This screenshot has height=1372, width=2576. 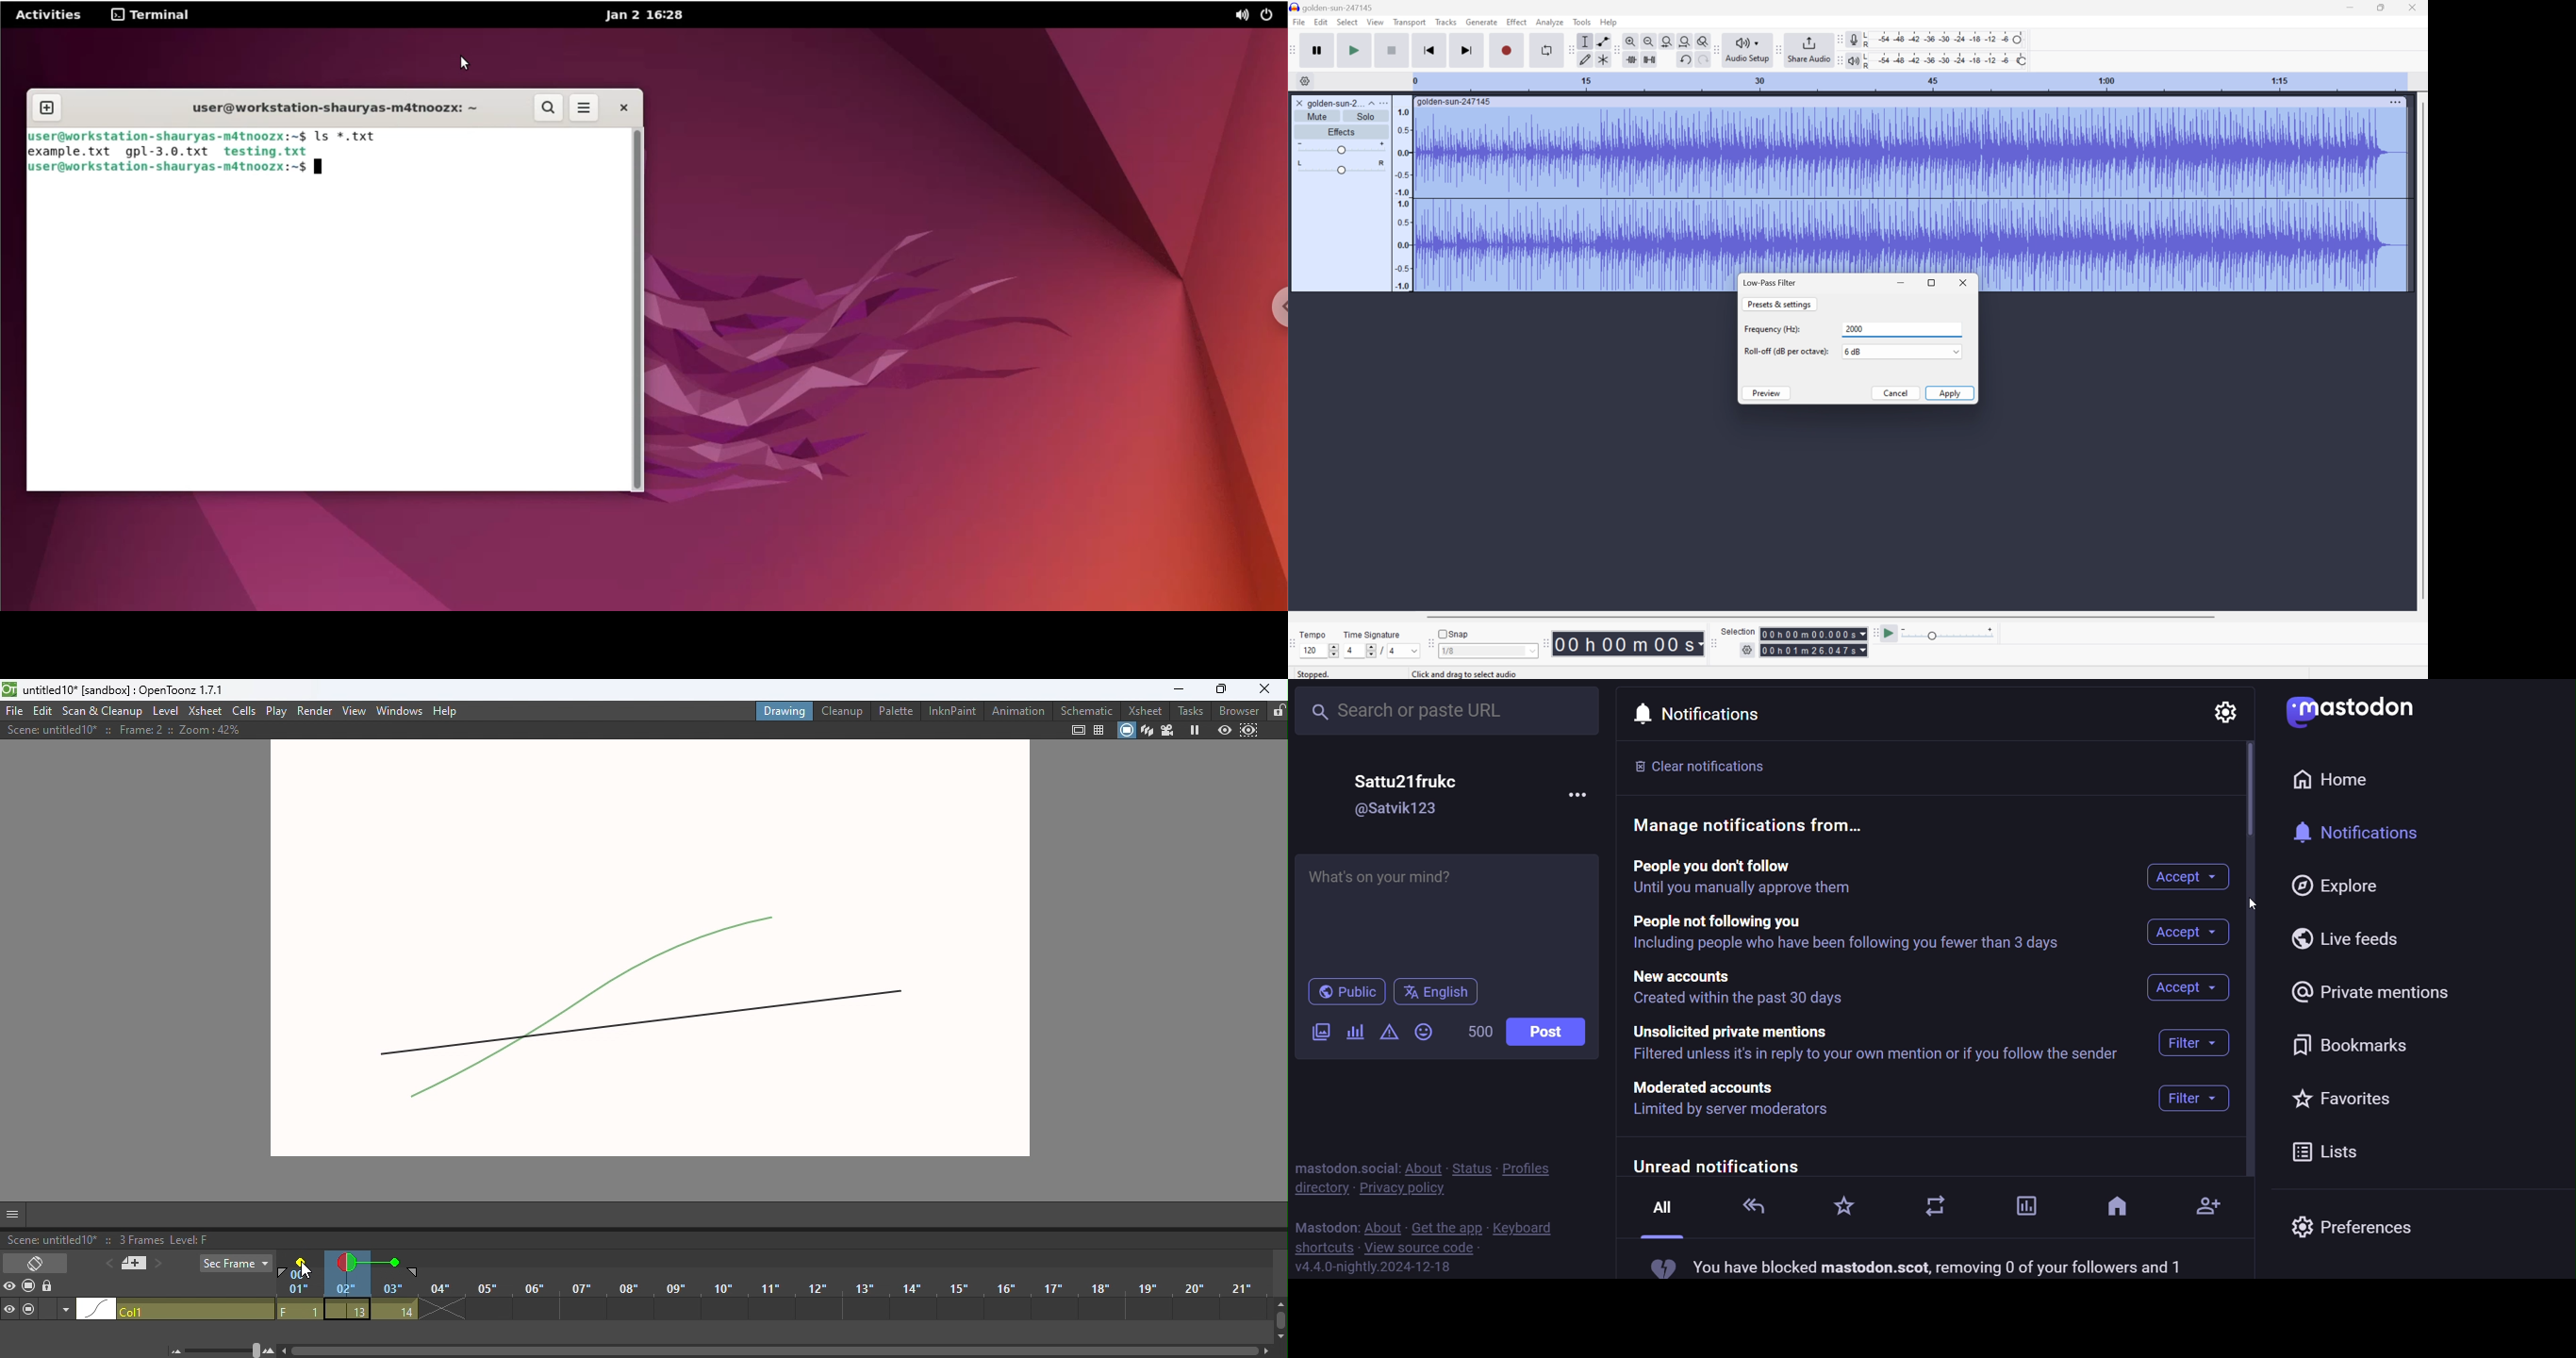 I want to click on Onion skin, so click(x=349, y=1264).